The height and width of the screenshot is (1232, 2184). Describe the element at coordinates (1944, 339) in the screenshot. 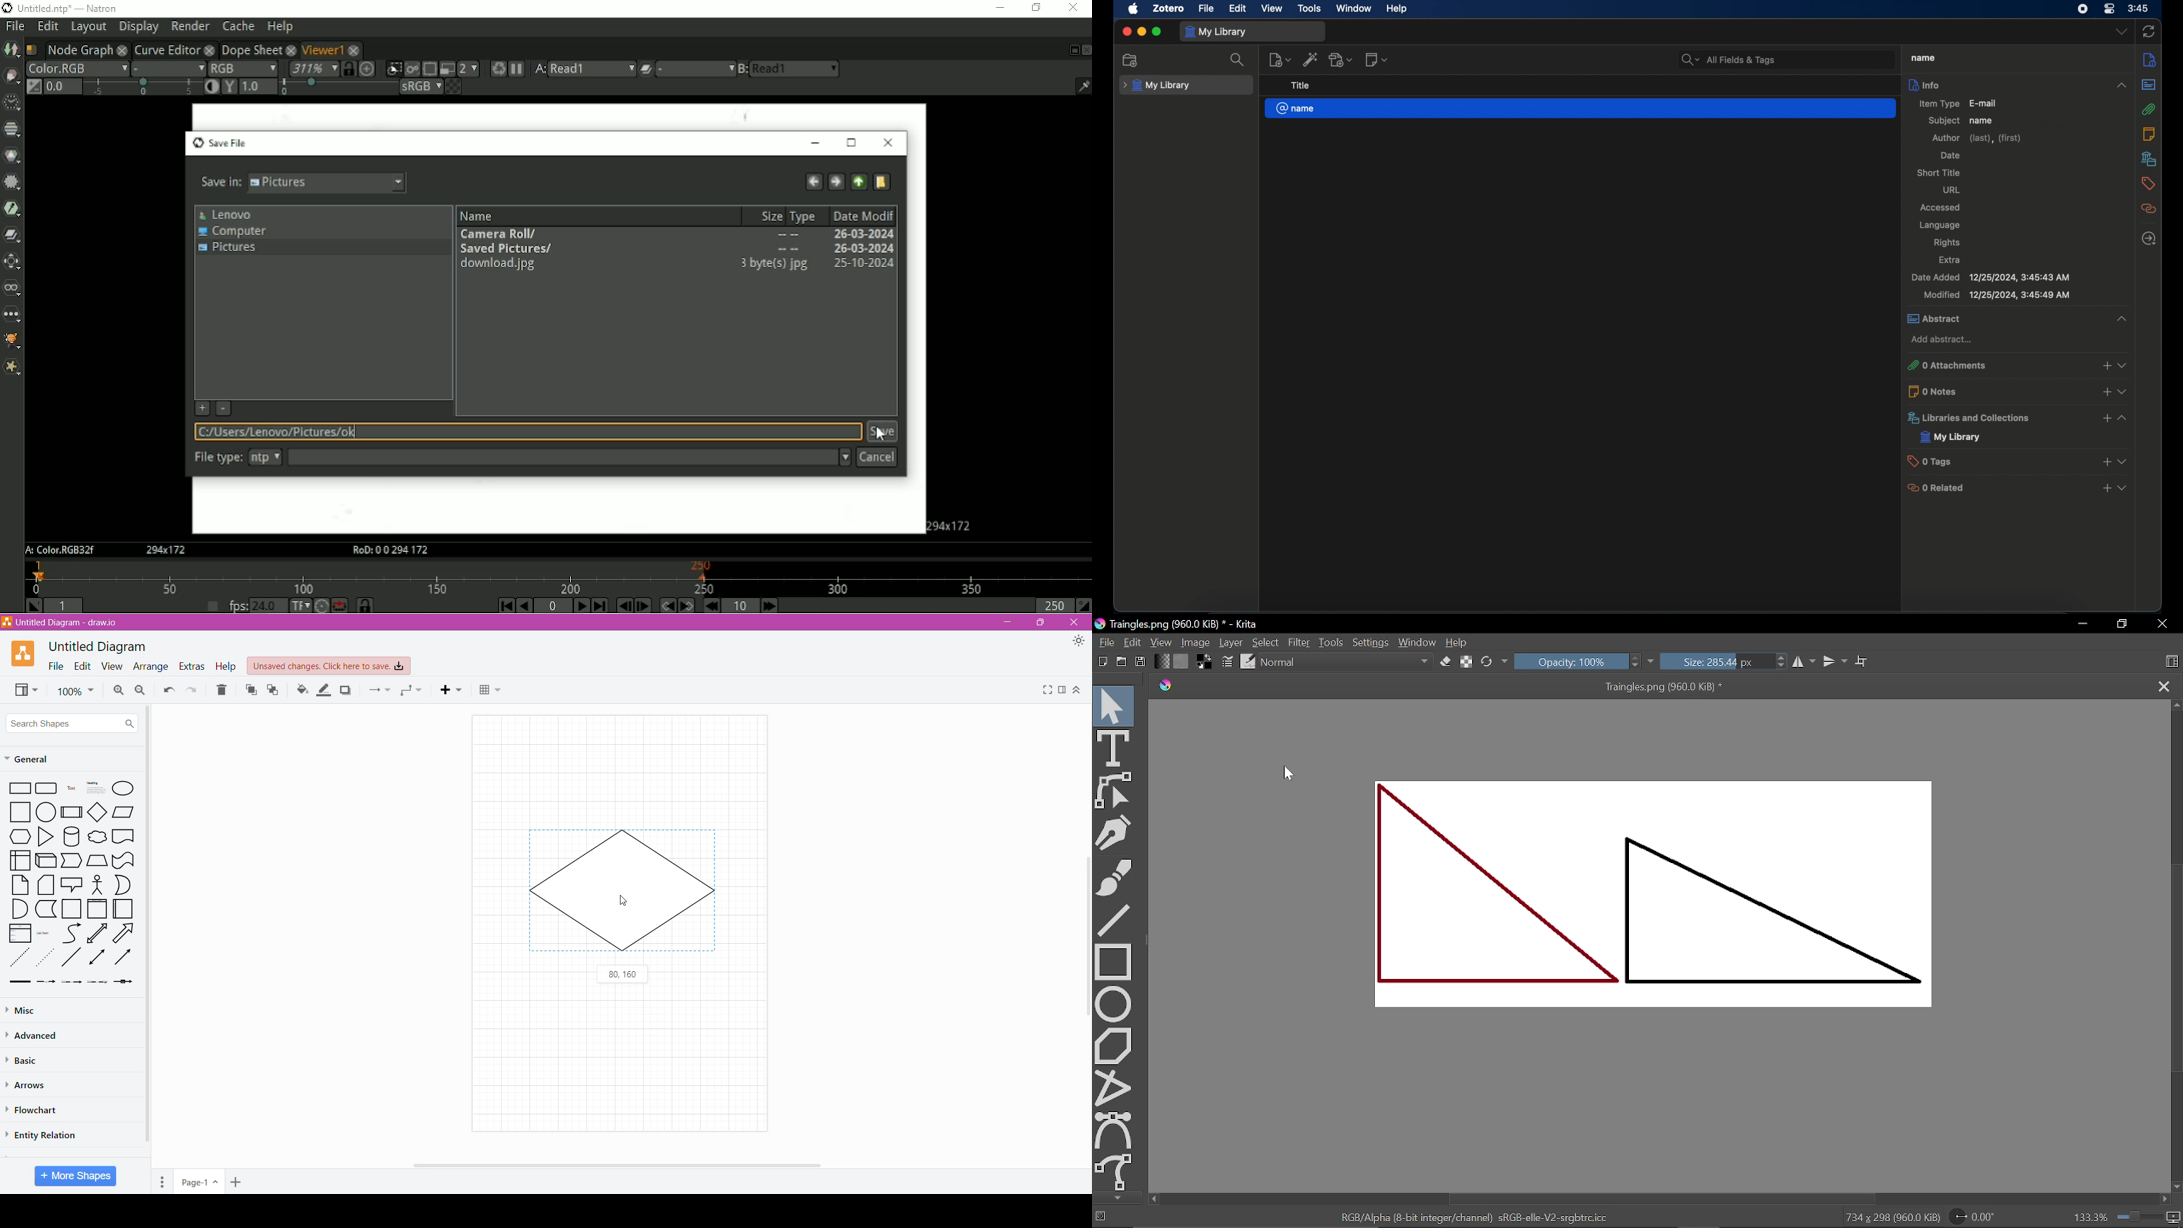

I see `add abstract` at that location.